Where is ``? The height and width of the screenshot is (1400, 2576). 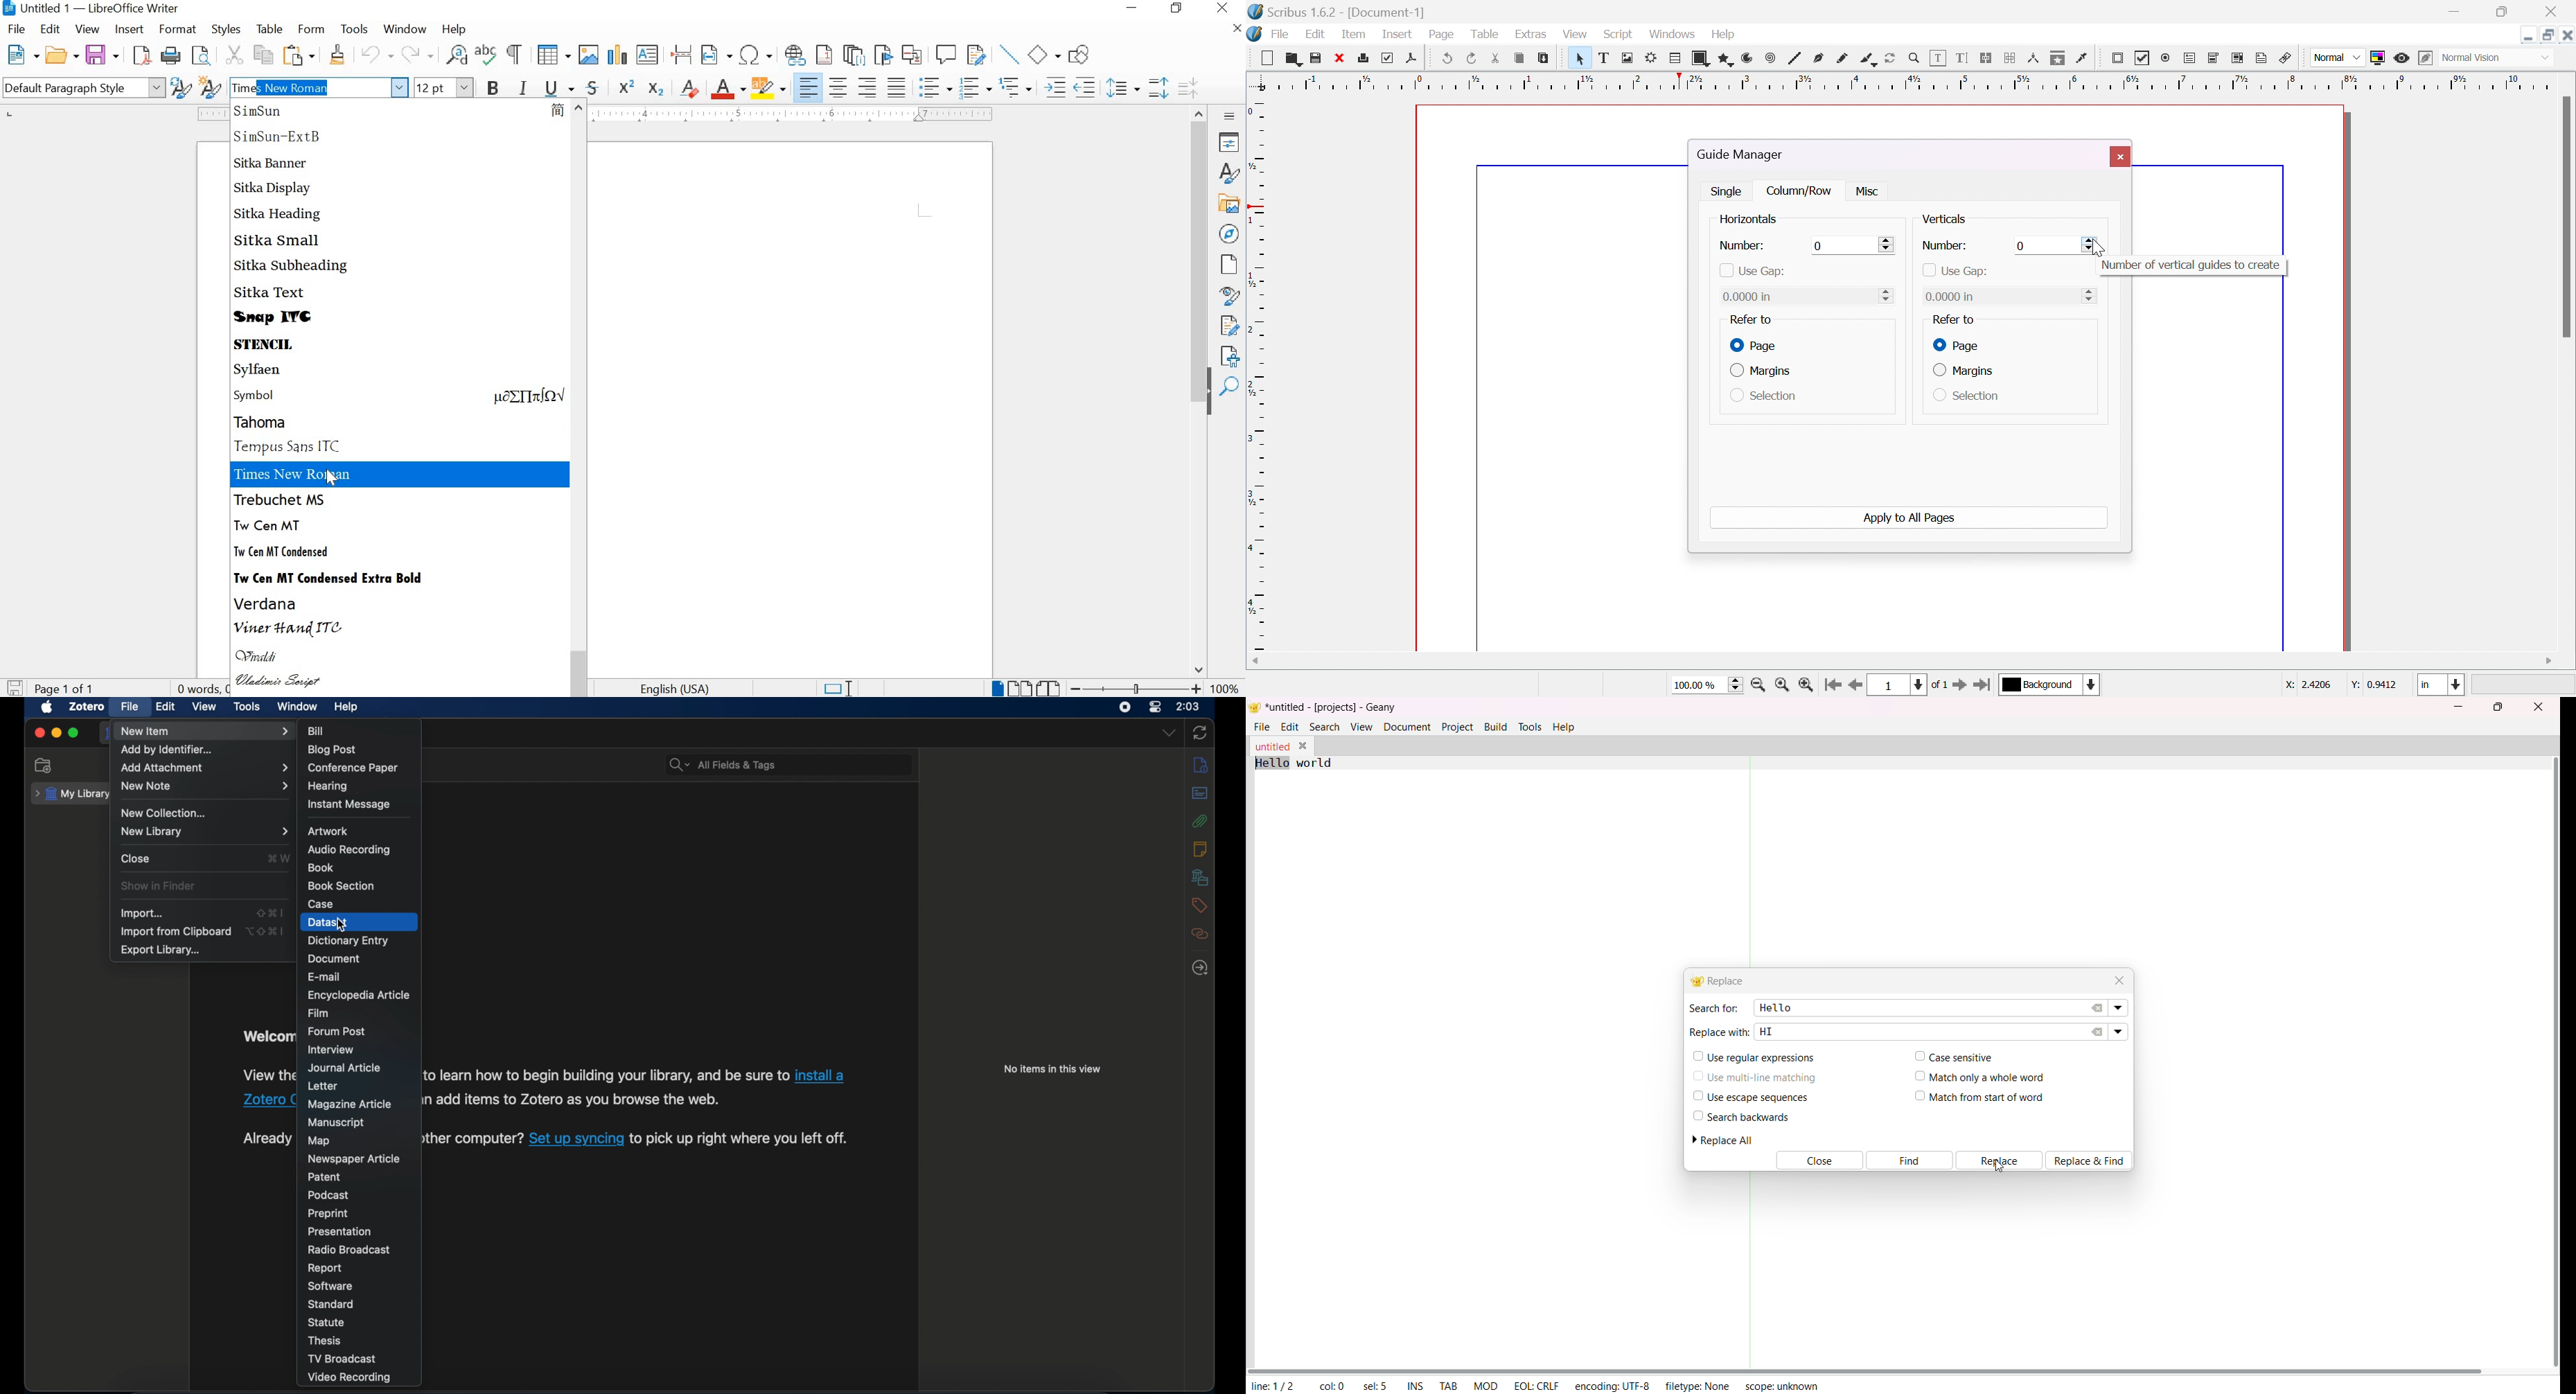  is located at coordinates (1886, 294).